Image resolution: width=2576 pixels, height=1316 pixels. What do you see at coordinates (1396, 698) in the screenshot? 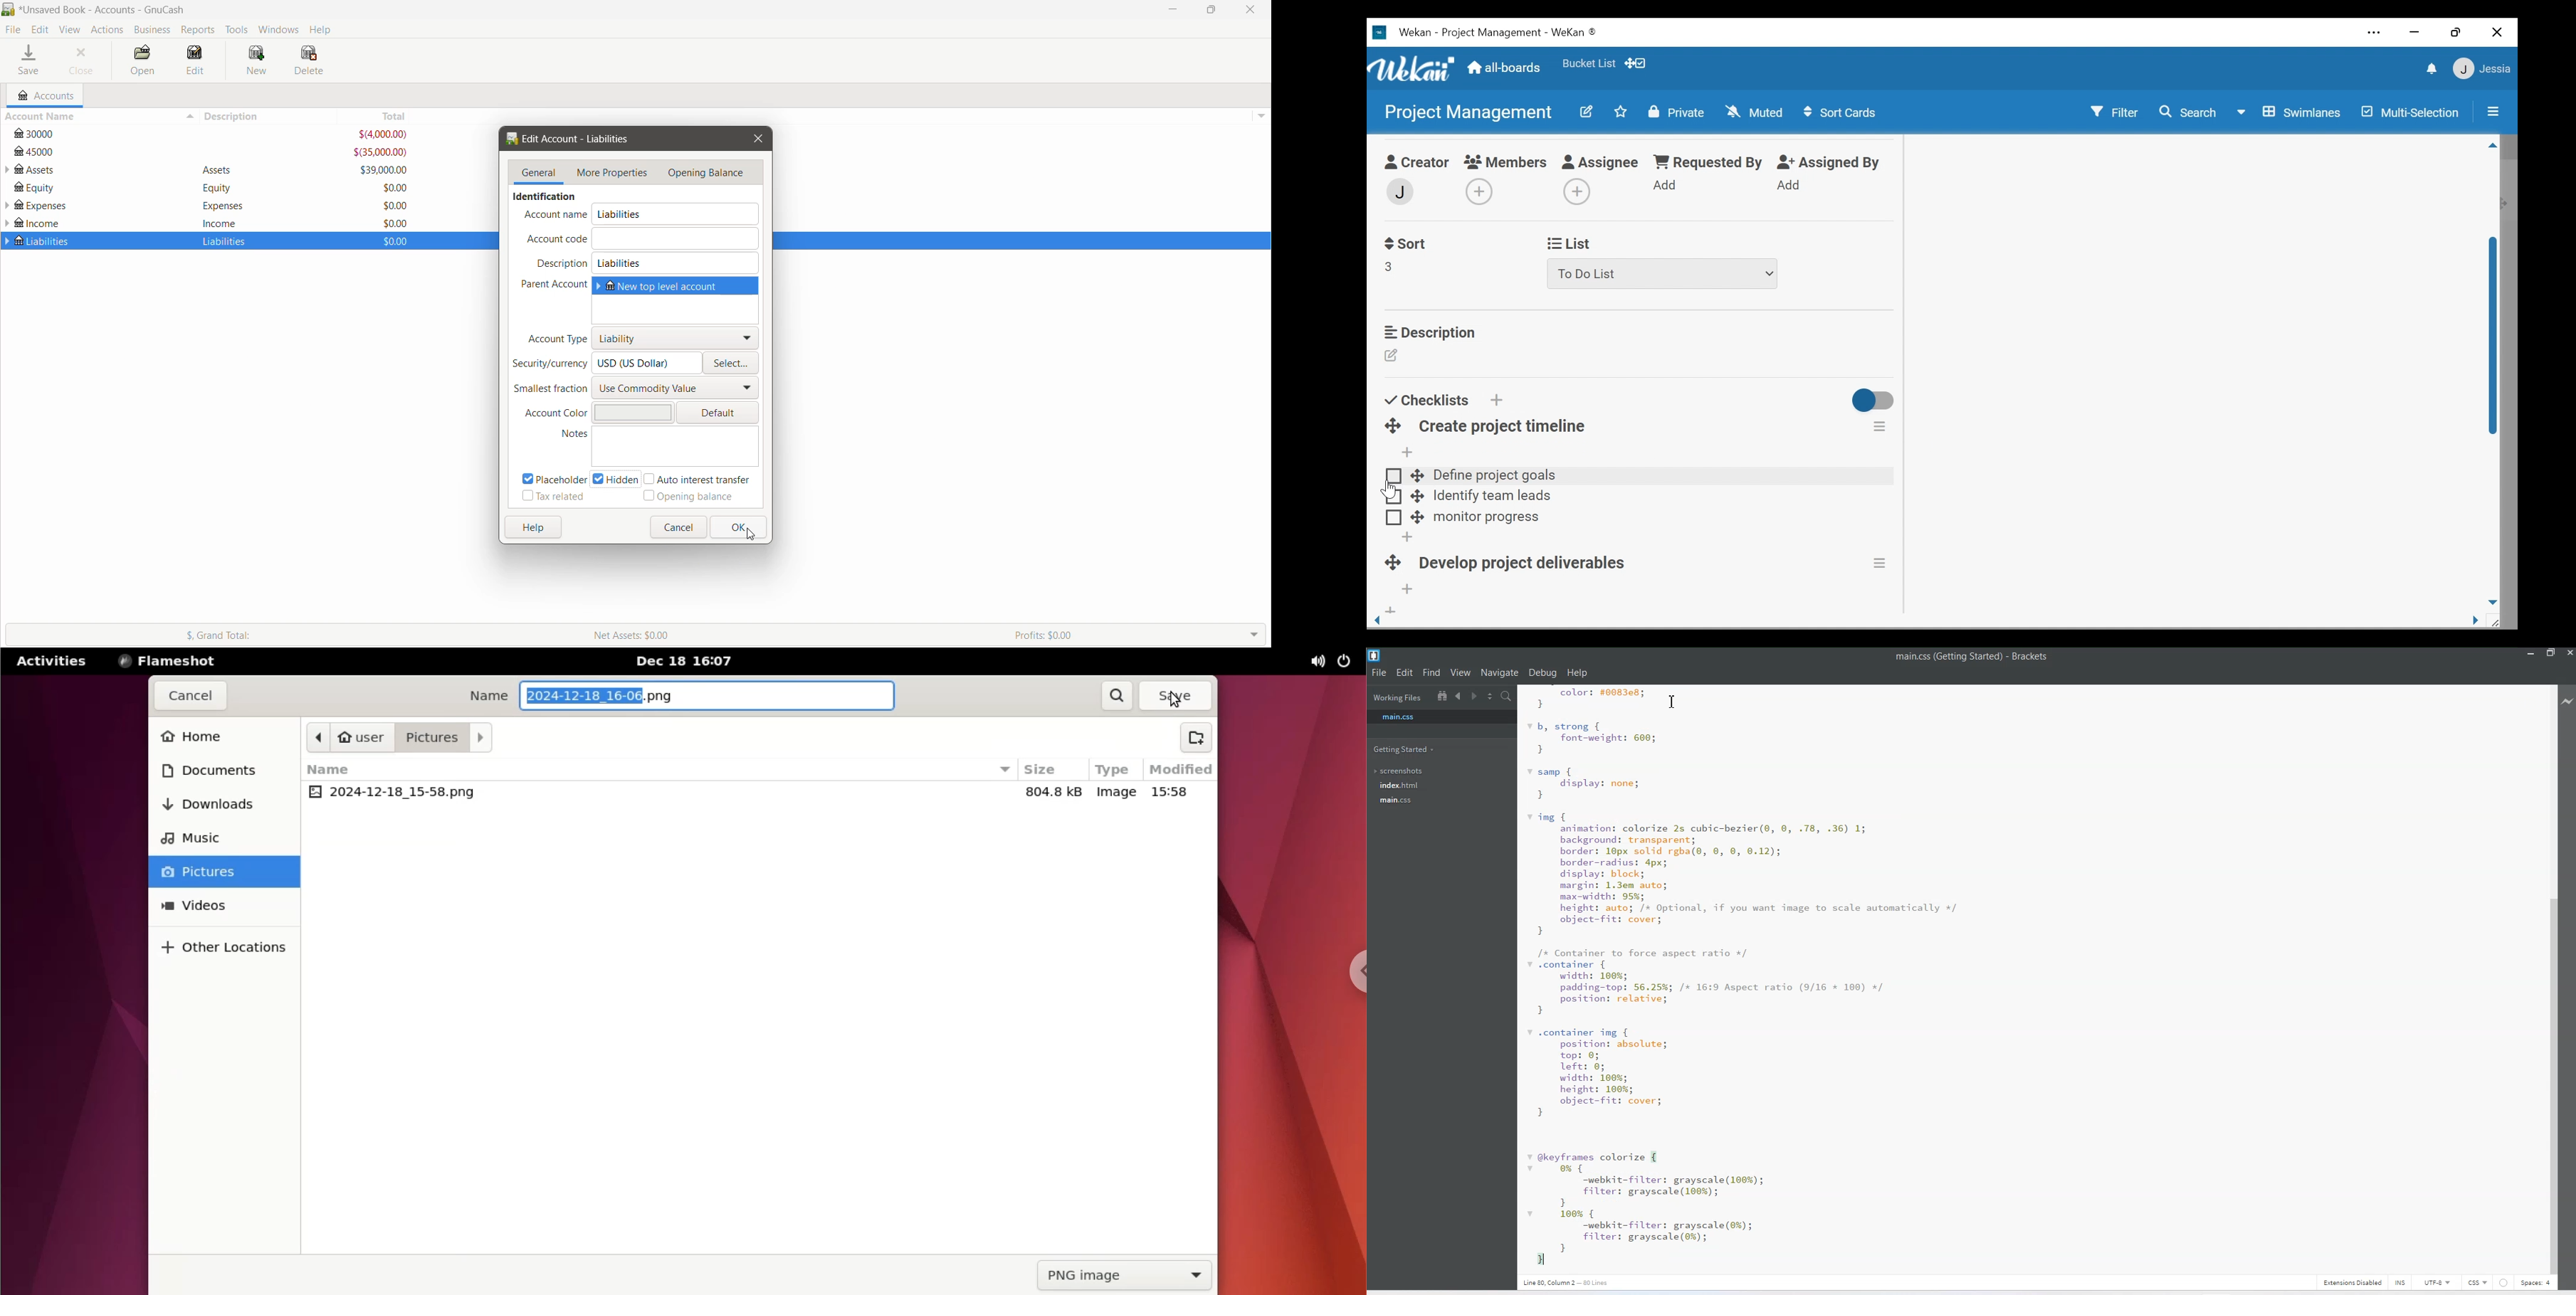
I see `Working Files` at bounding box center [1396, 698].